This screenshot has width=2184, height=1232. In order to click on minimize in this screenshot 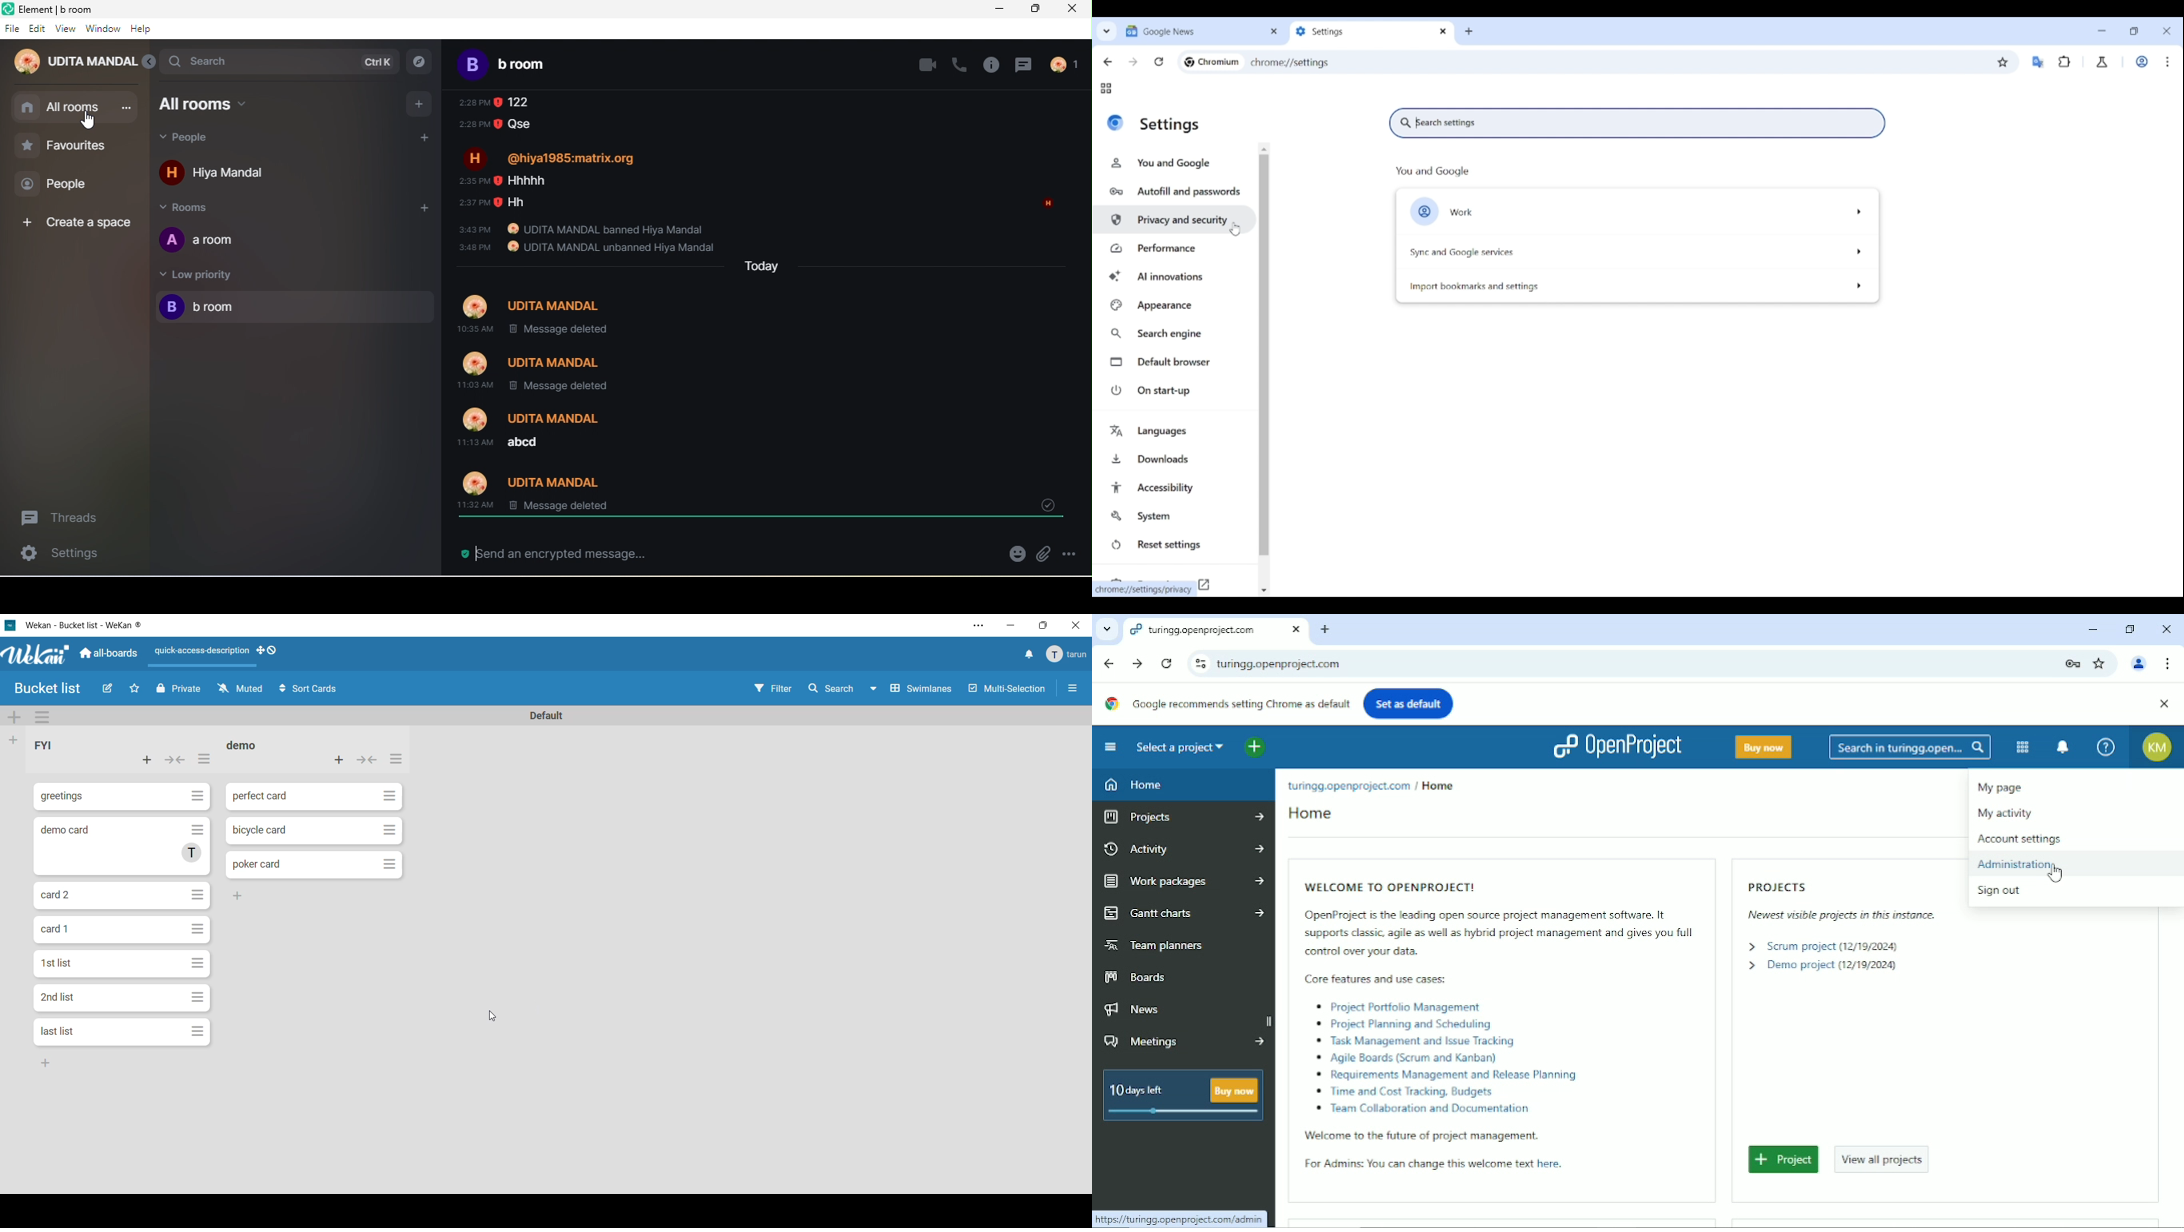, I will do `click(1000, 8)`.